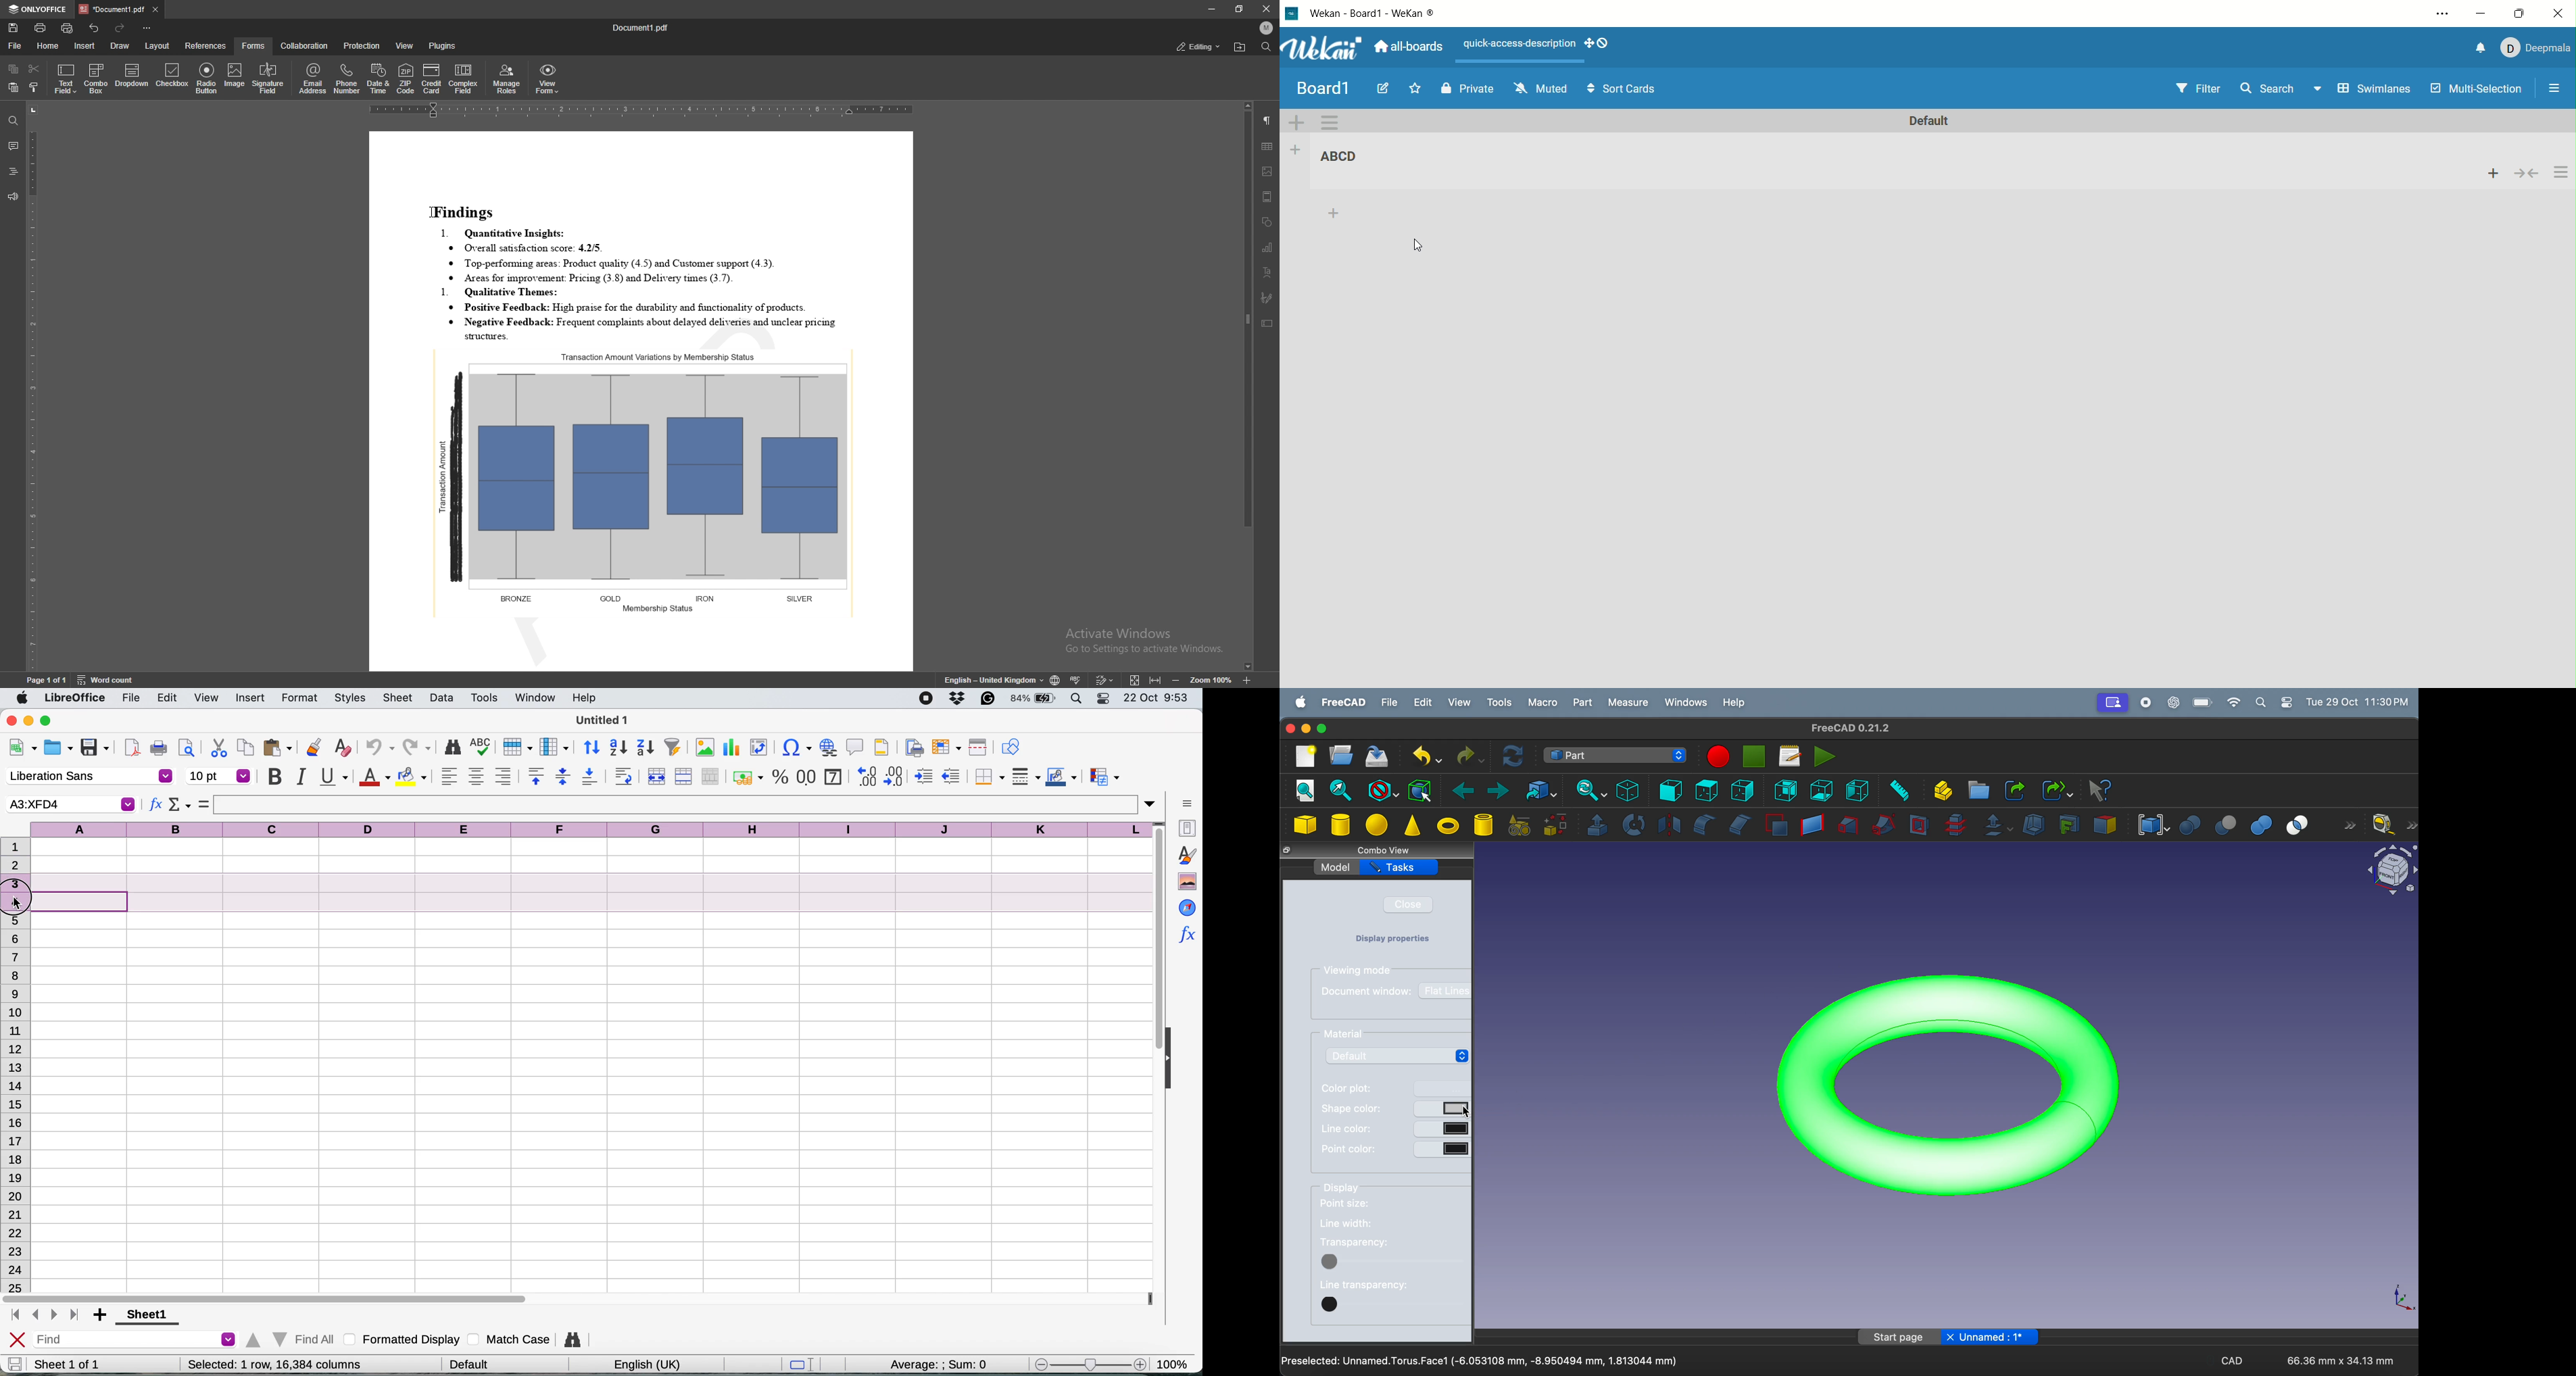 Image resolution: width=2576 pixels, height=1400 pixels. What do you see at coordinates (1250, 680) in the screenshot?
I see `zoom in` at bounding box center [1250, 680].